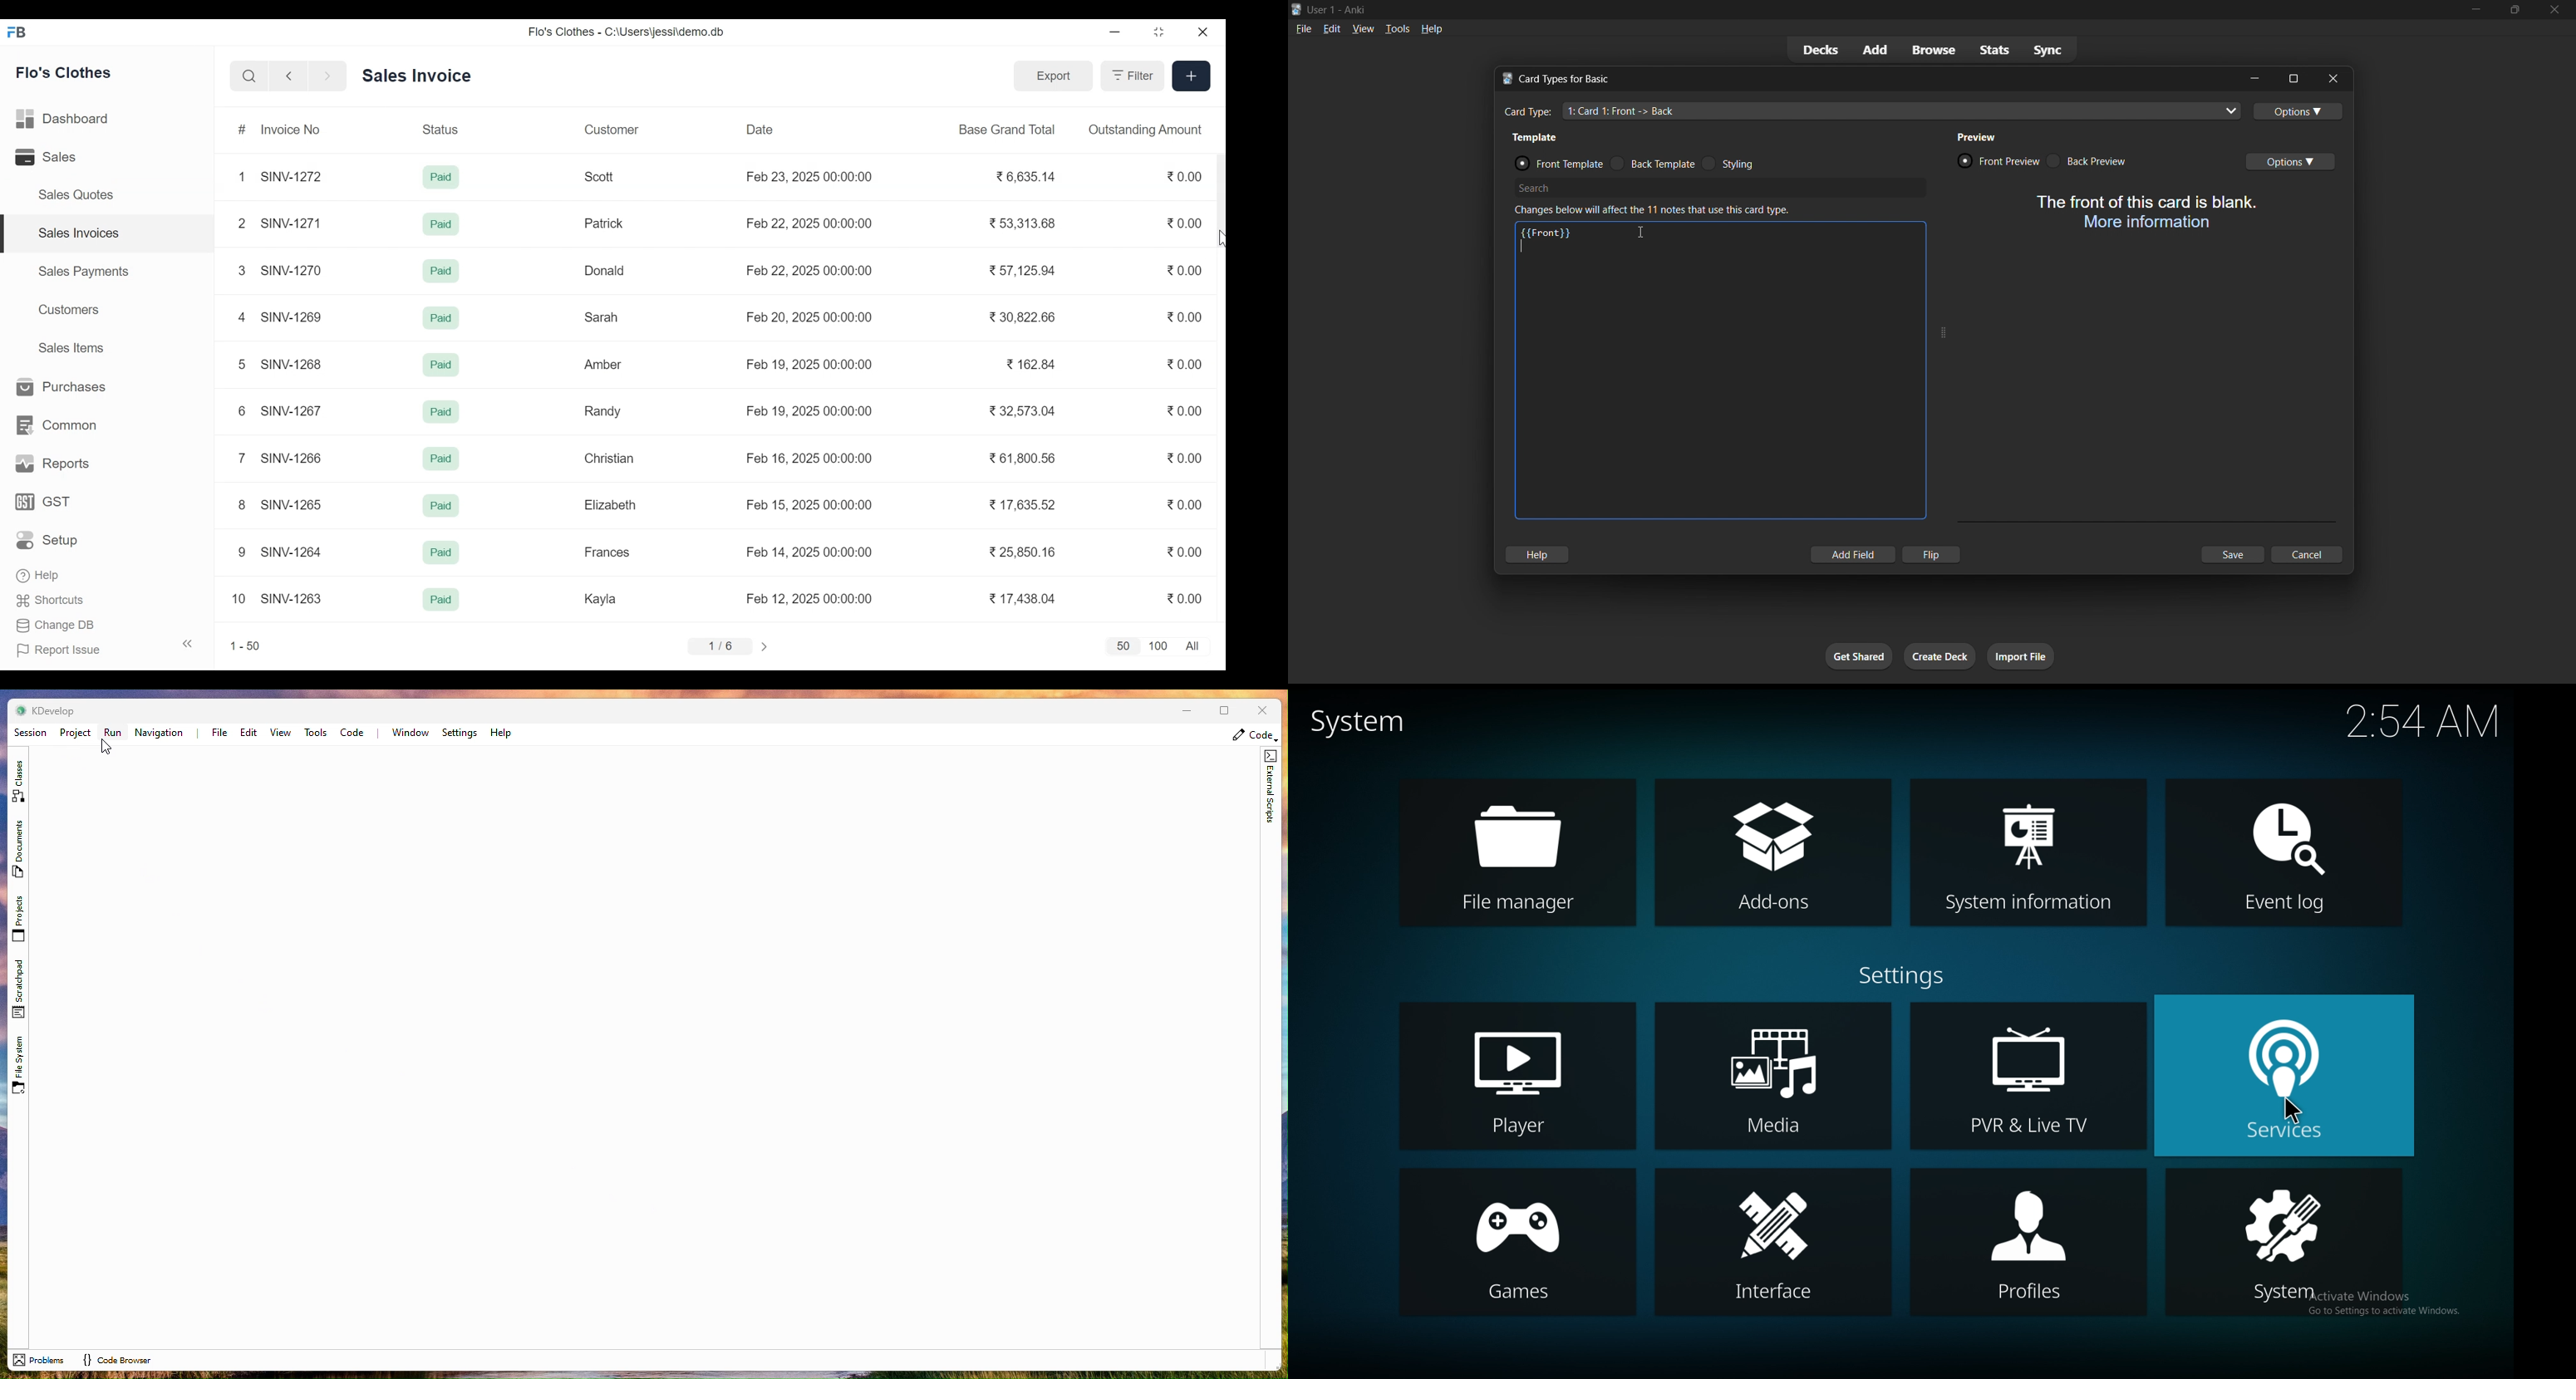 This screenshot has height=1400, width=2576. I want to click on Feb 20, 2025 00:00:00, so click(811, 315).